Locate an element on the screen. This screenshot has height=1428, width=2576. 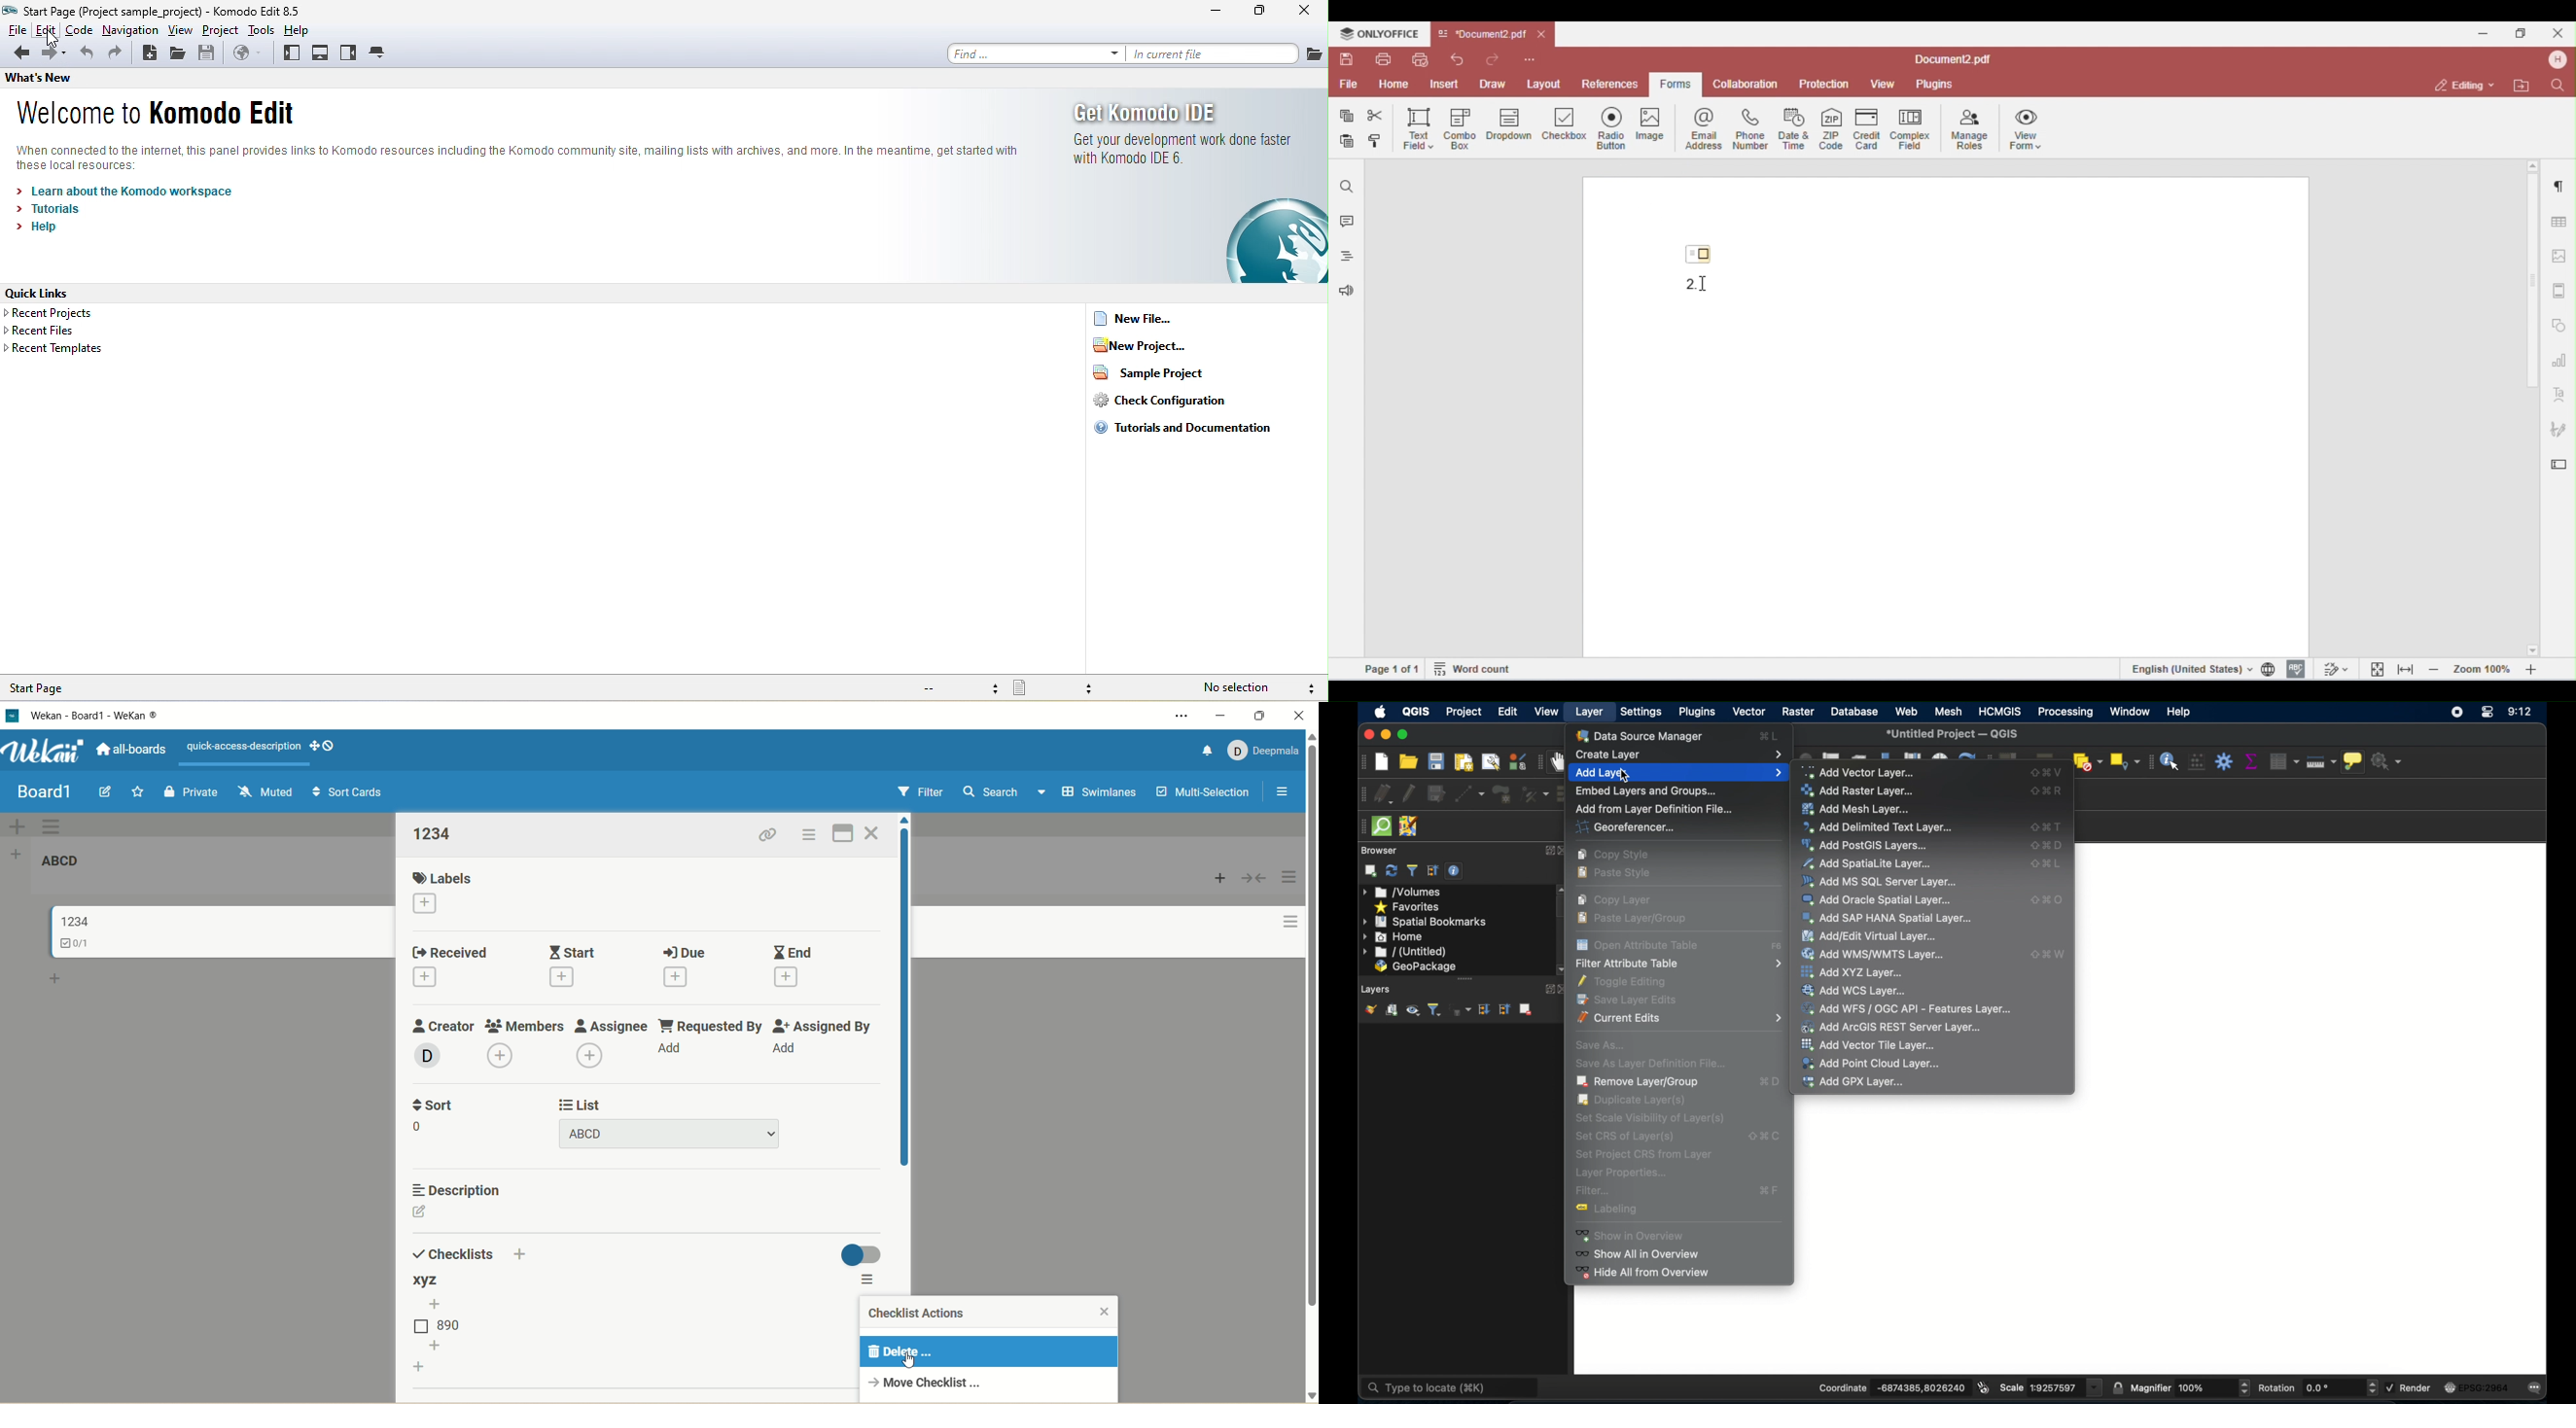
add list is located at coordinates (18, 855).